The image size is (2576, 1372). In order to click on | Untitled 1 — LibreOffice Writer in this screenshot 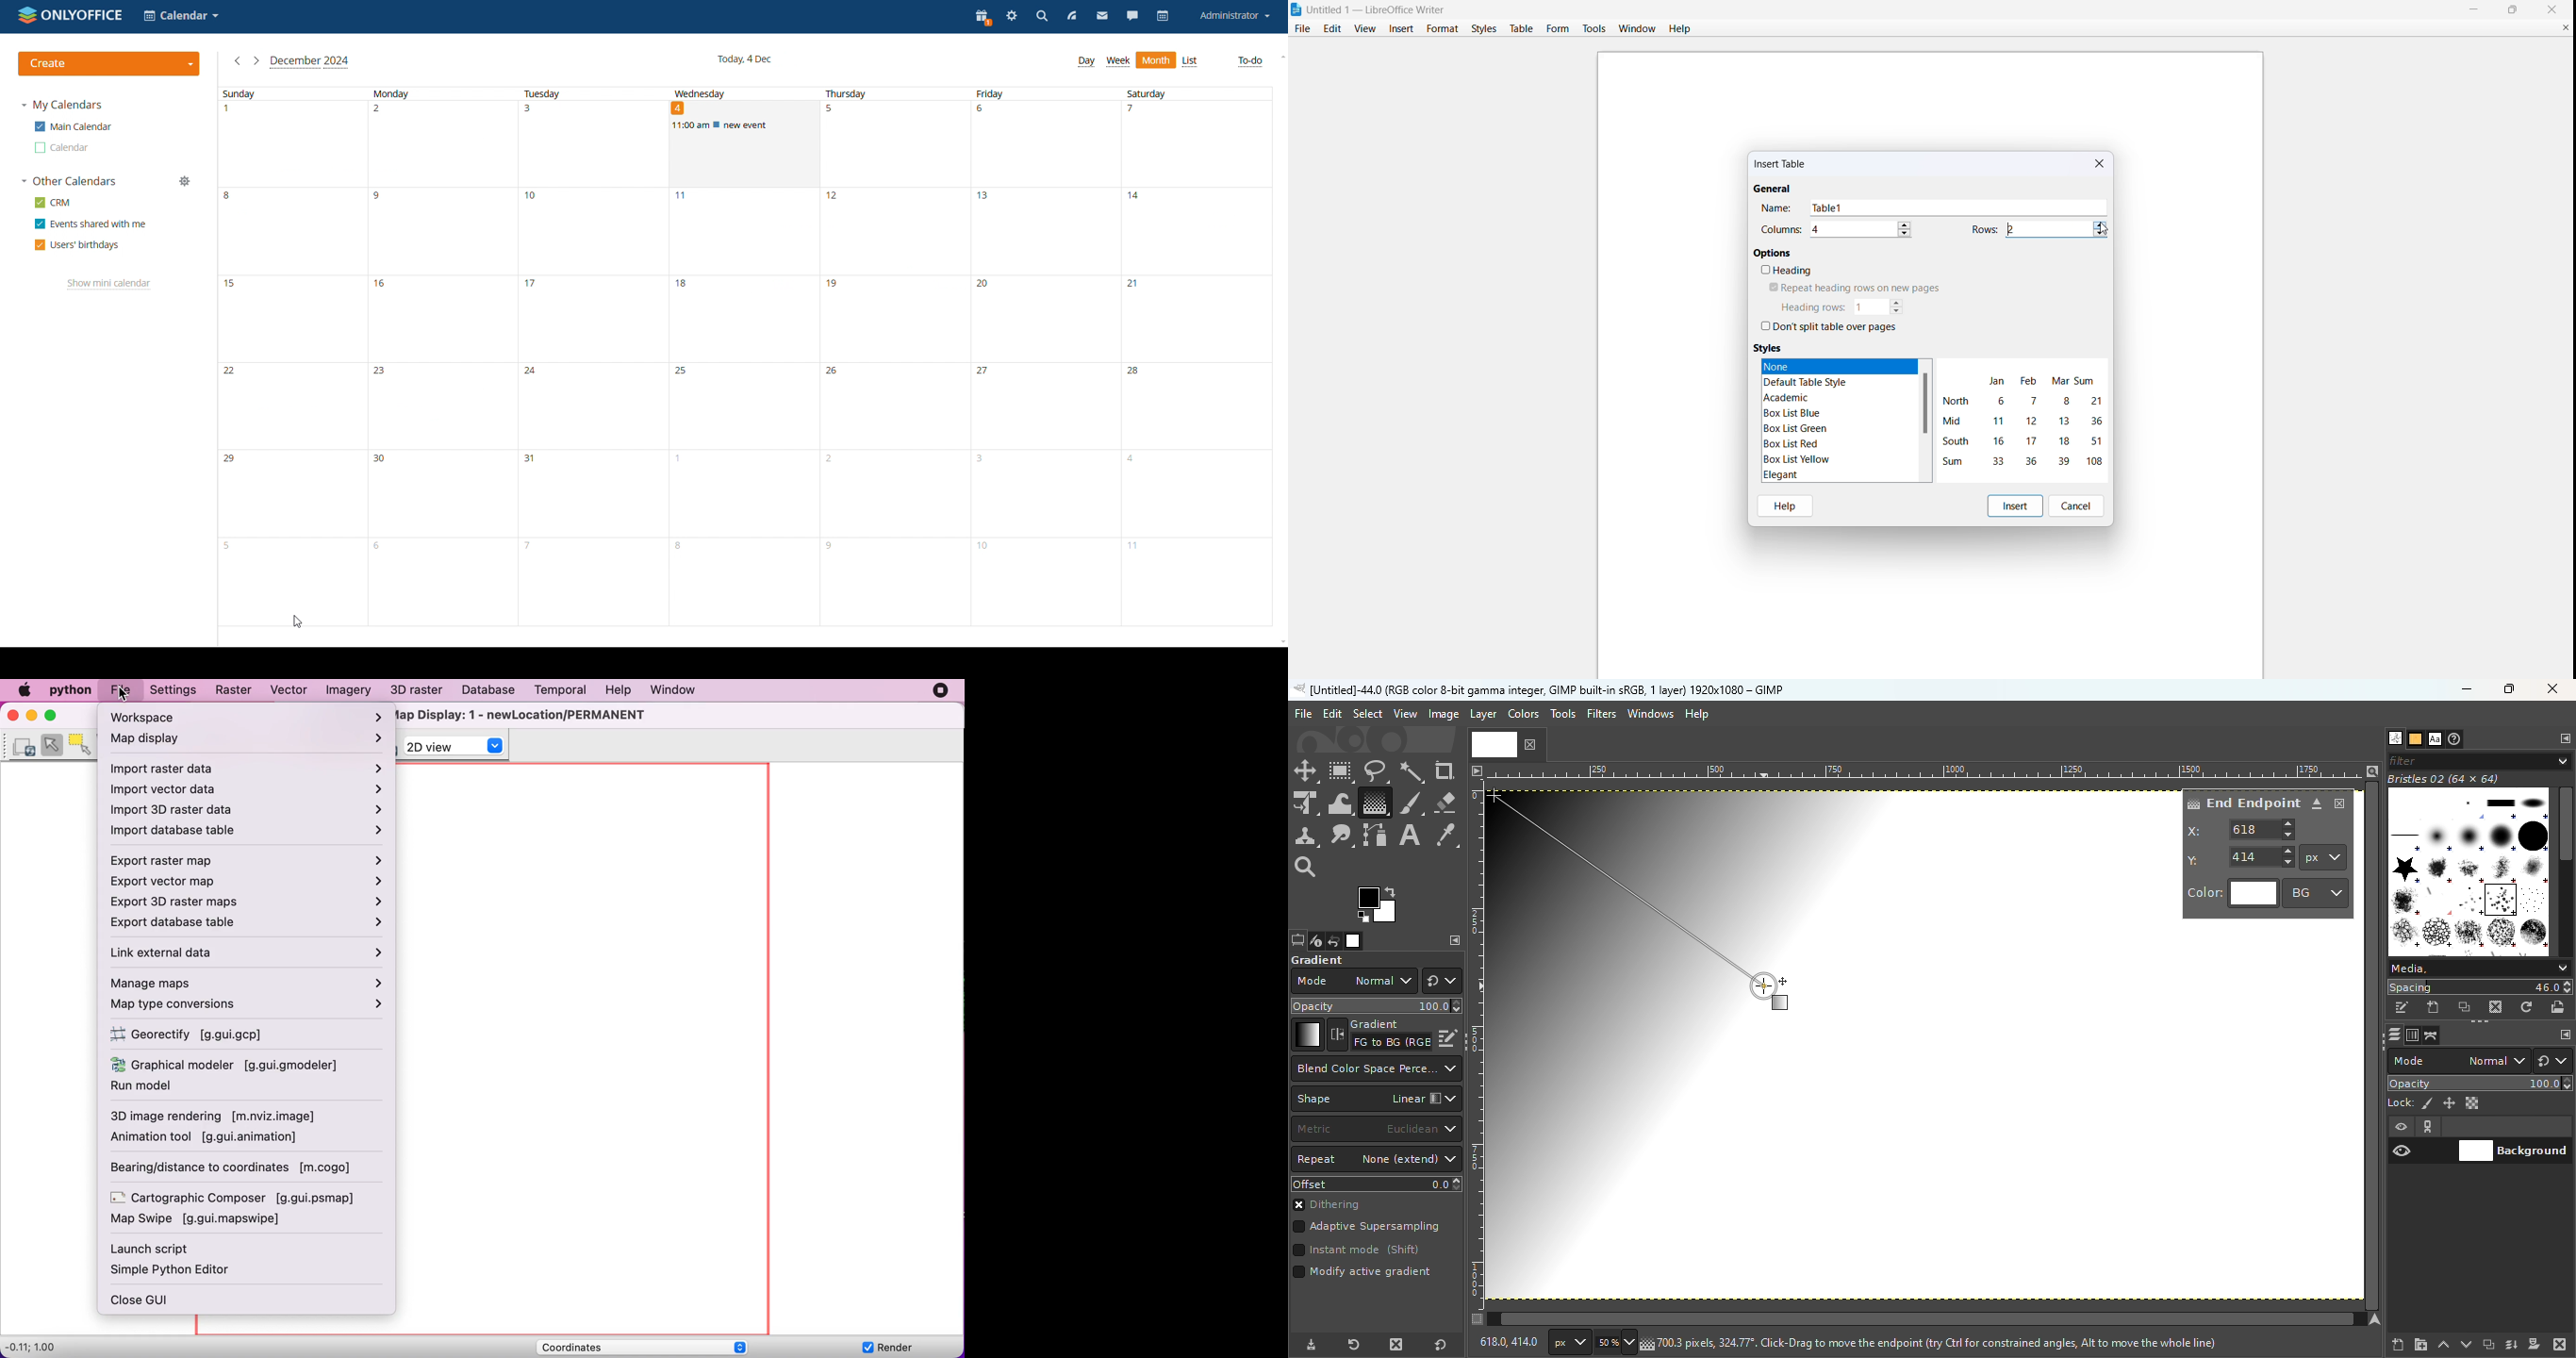, I will do `click(1378, 9)`.